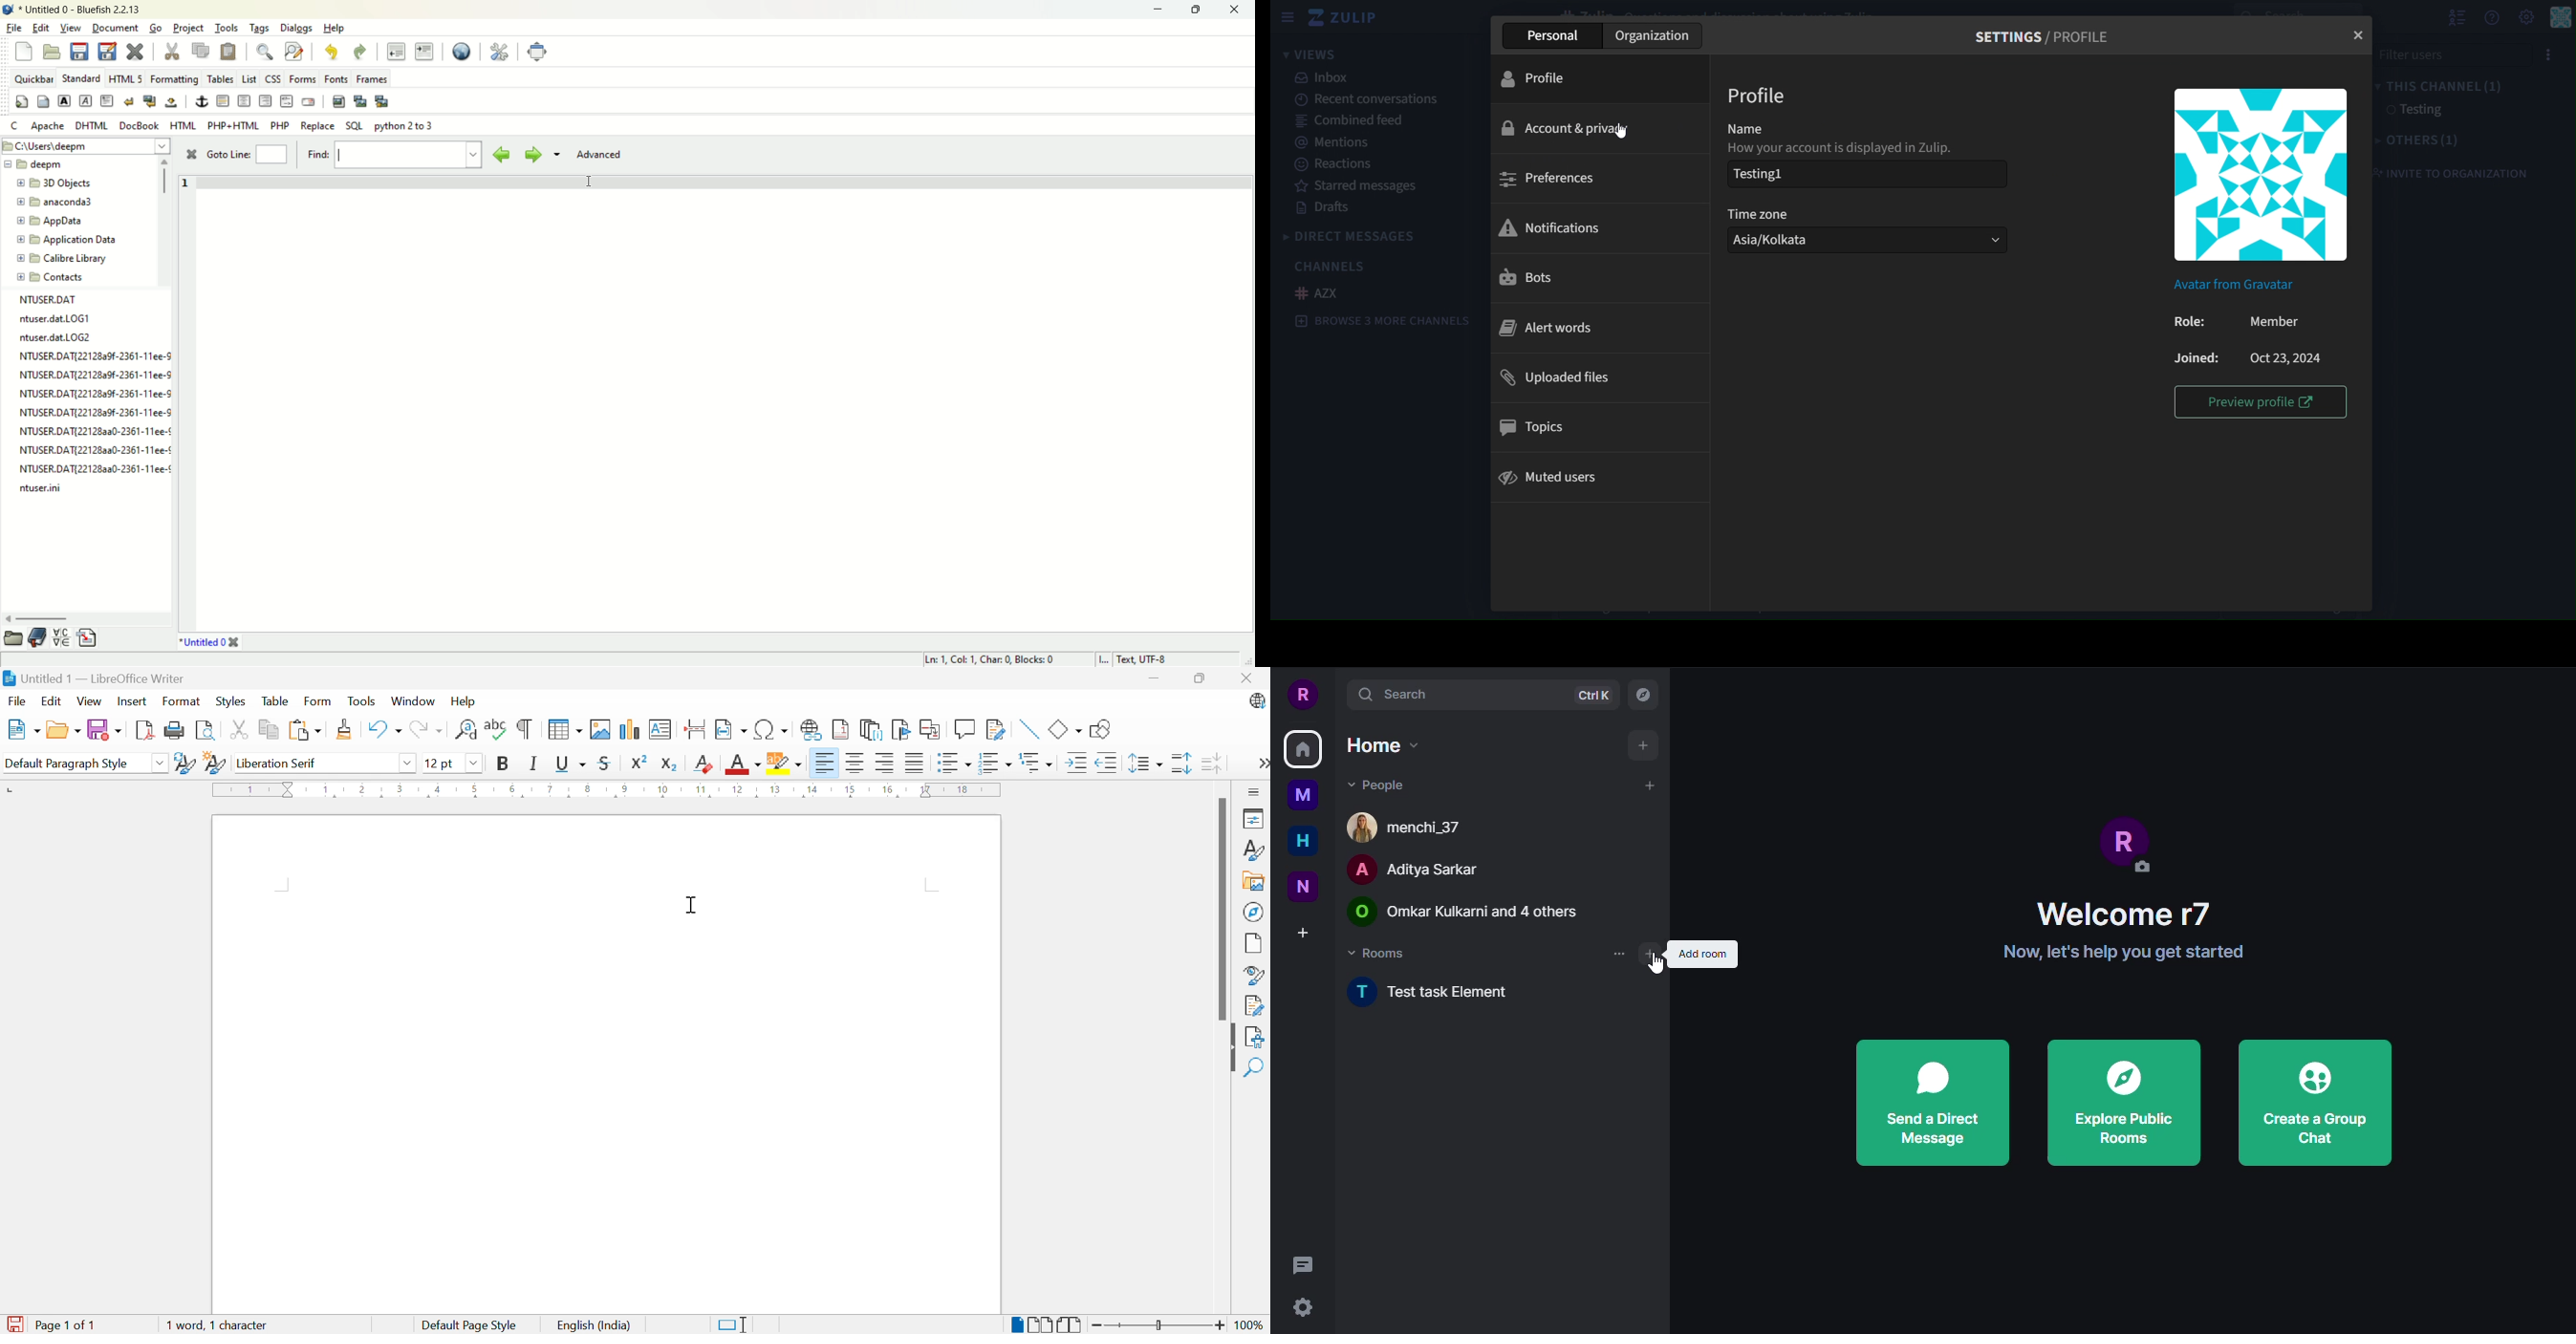 Image resolution: width=2576 pixels, height=1344 pixels. What do you see at coordinates (337, 77) in the screenshot?
I see `fonts` at bounding box center [337, 77].